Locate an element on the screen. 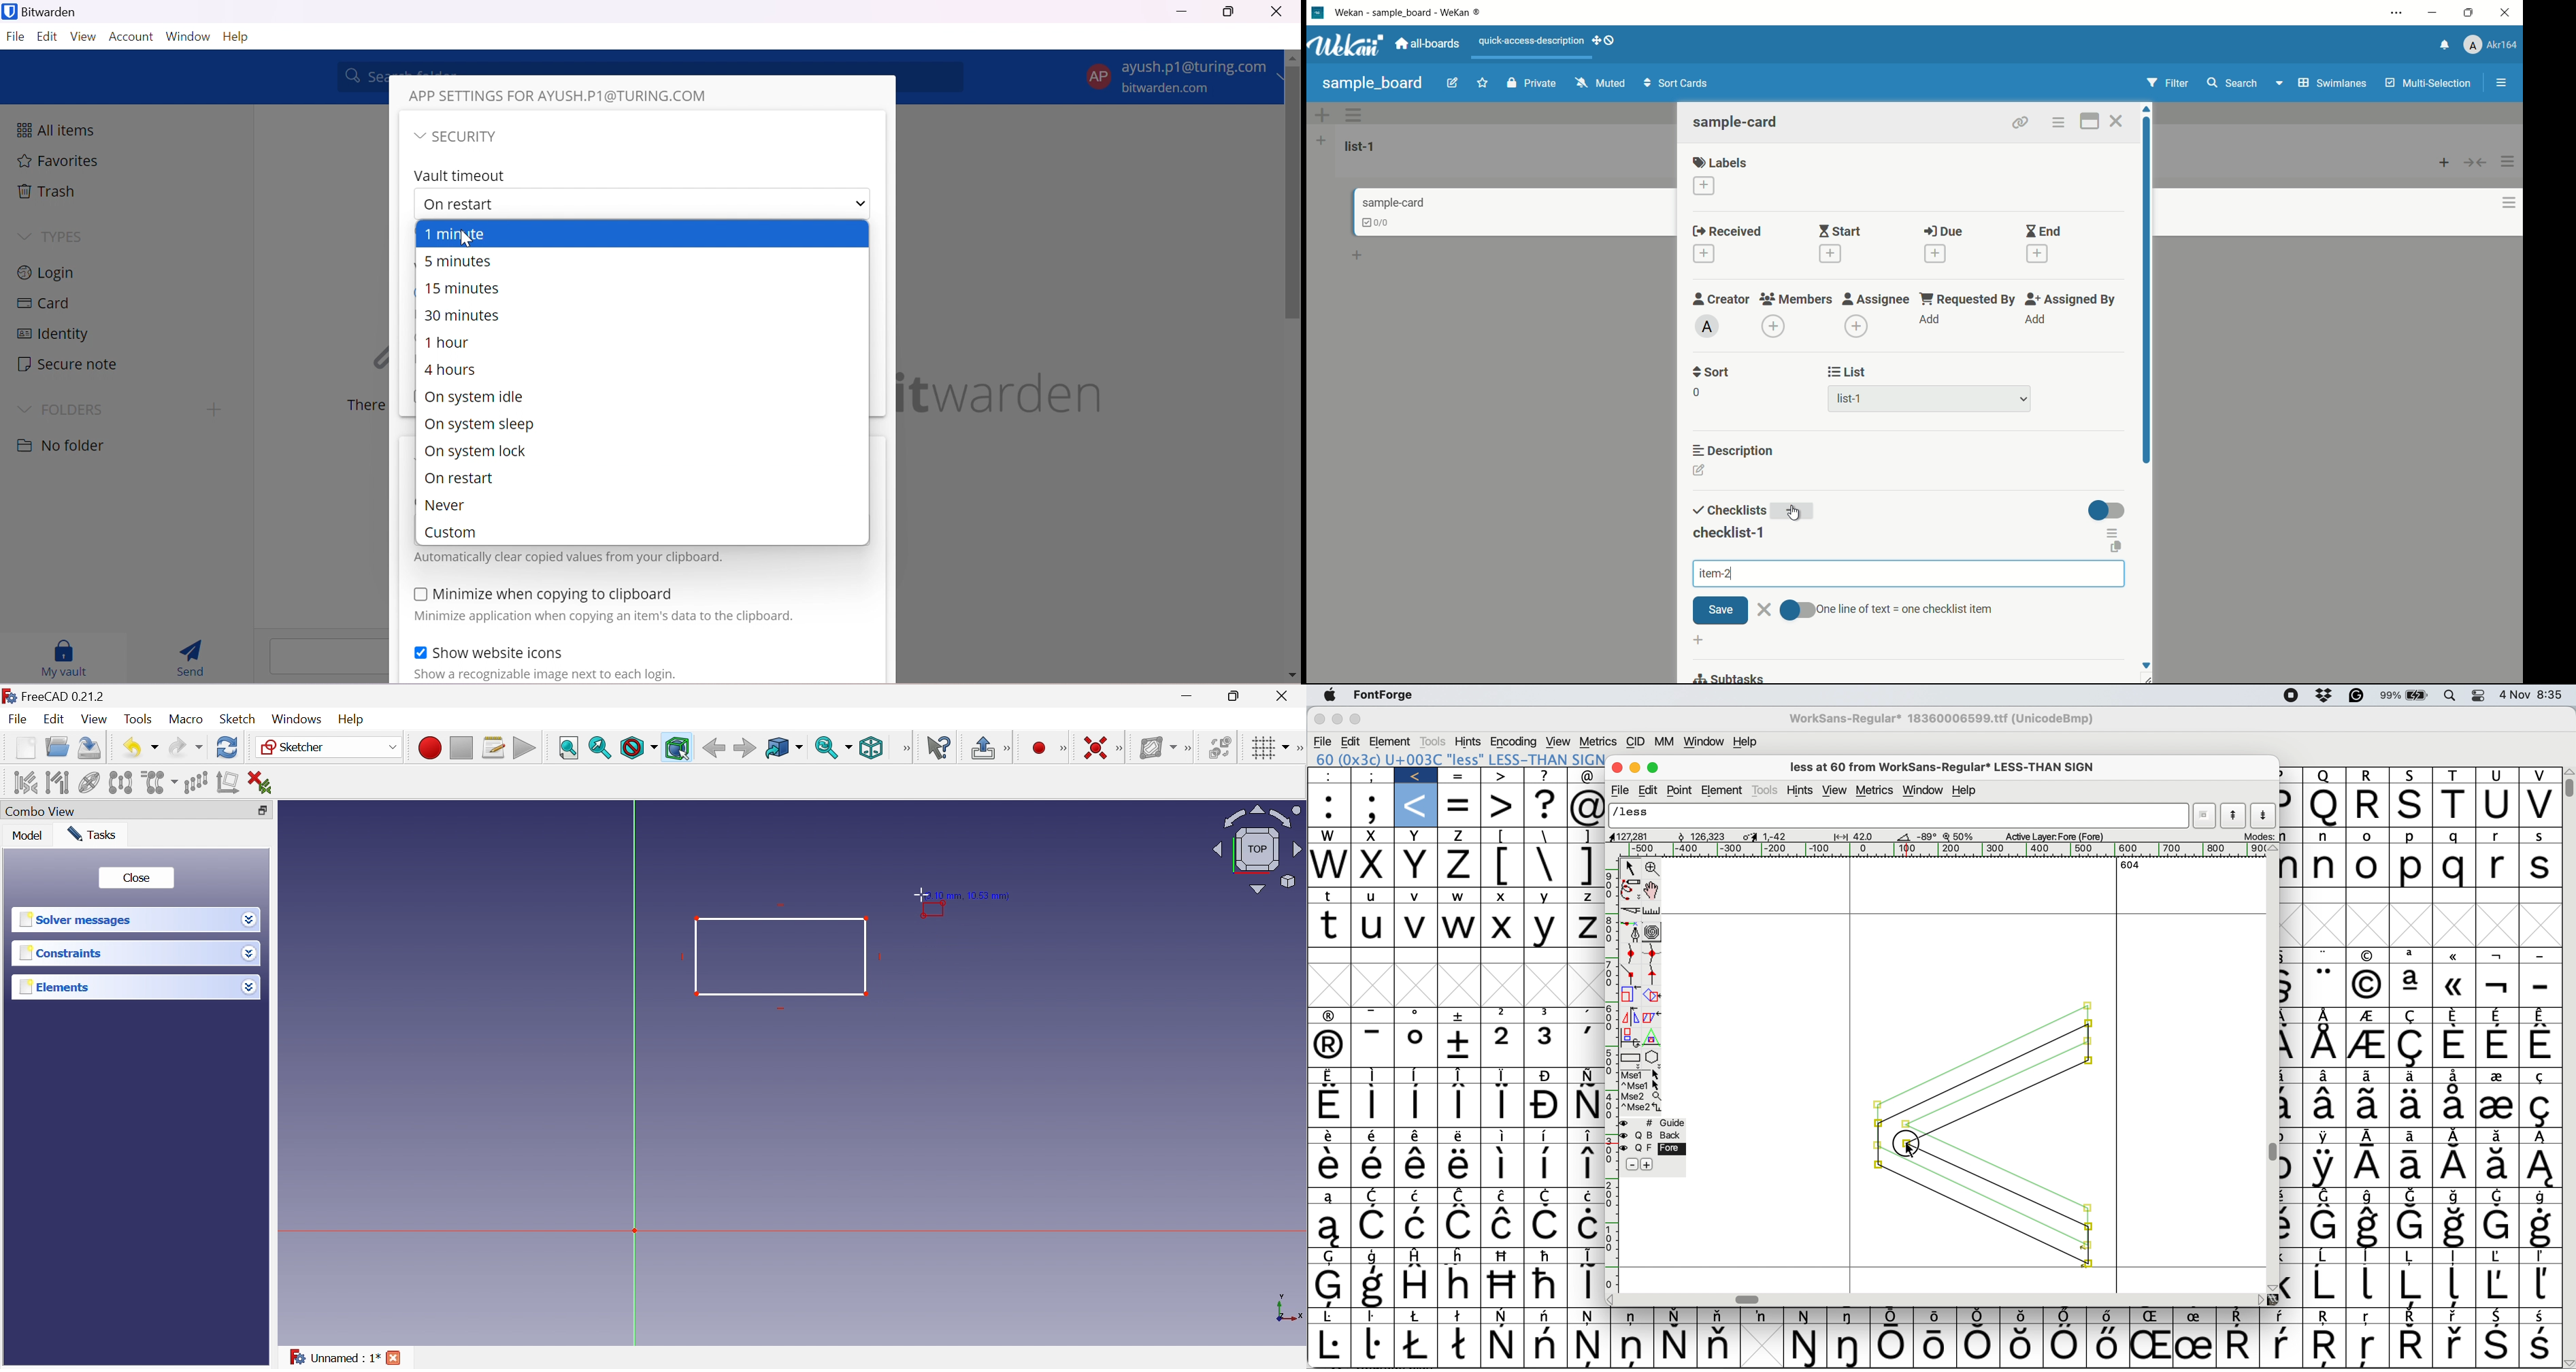 Image resolution: width=2576 pixels, height=1372 pixels. 15 minutes is located at coordinates (466, 289).